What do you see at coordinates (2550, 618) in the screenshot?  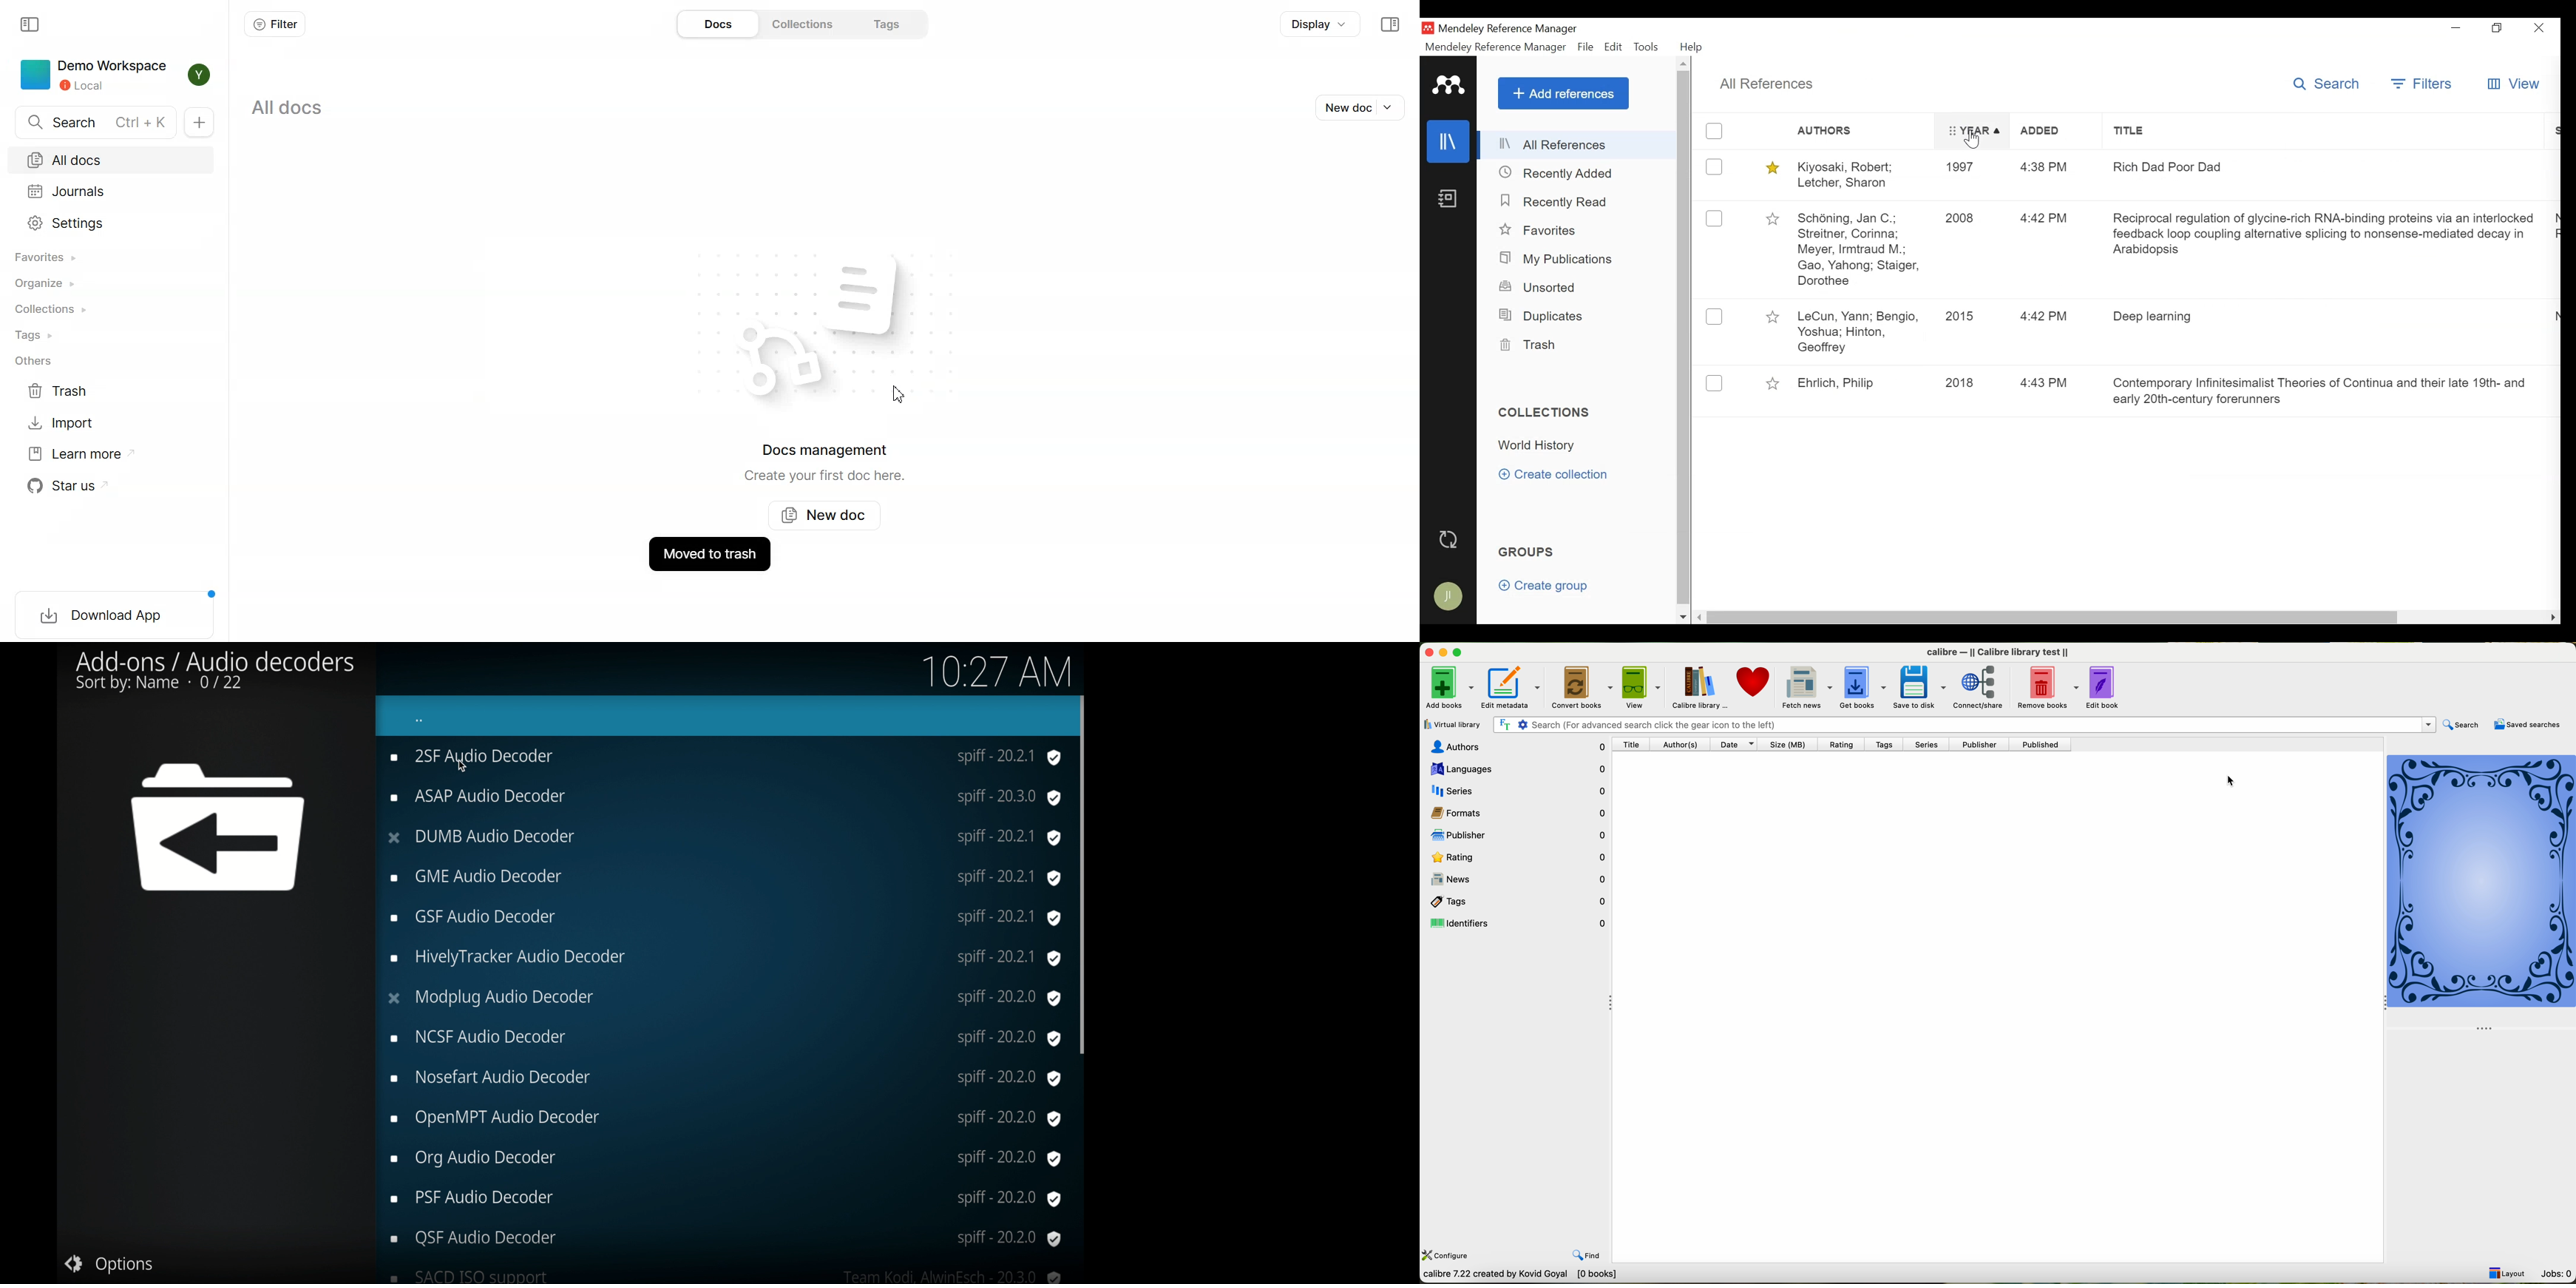 I see `scroll right` at bounding box center [2550, 618].